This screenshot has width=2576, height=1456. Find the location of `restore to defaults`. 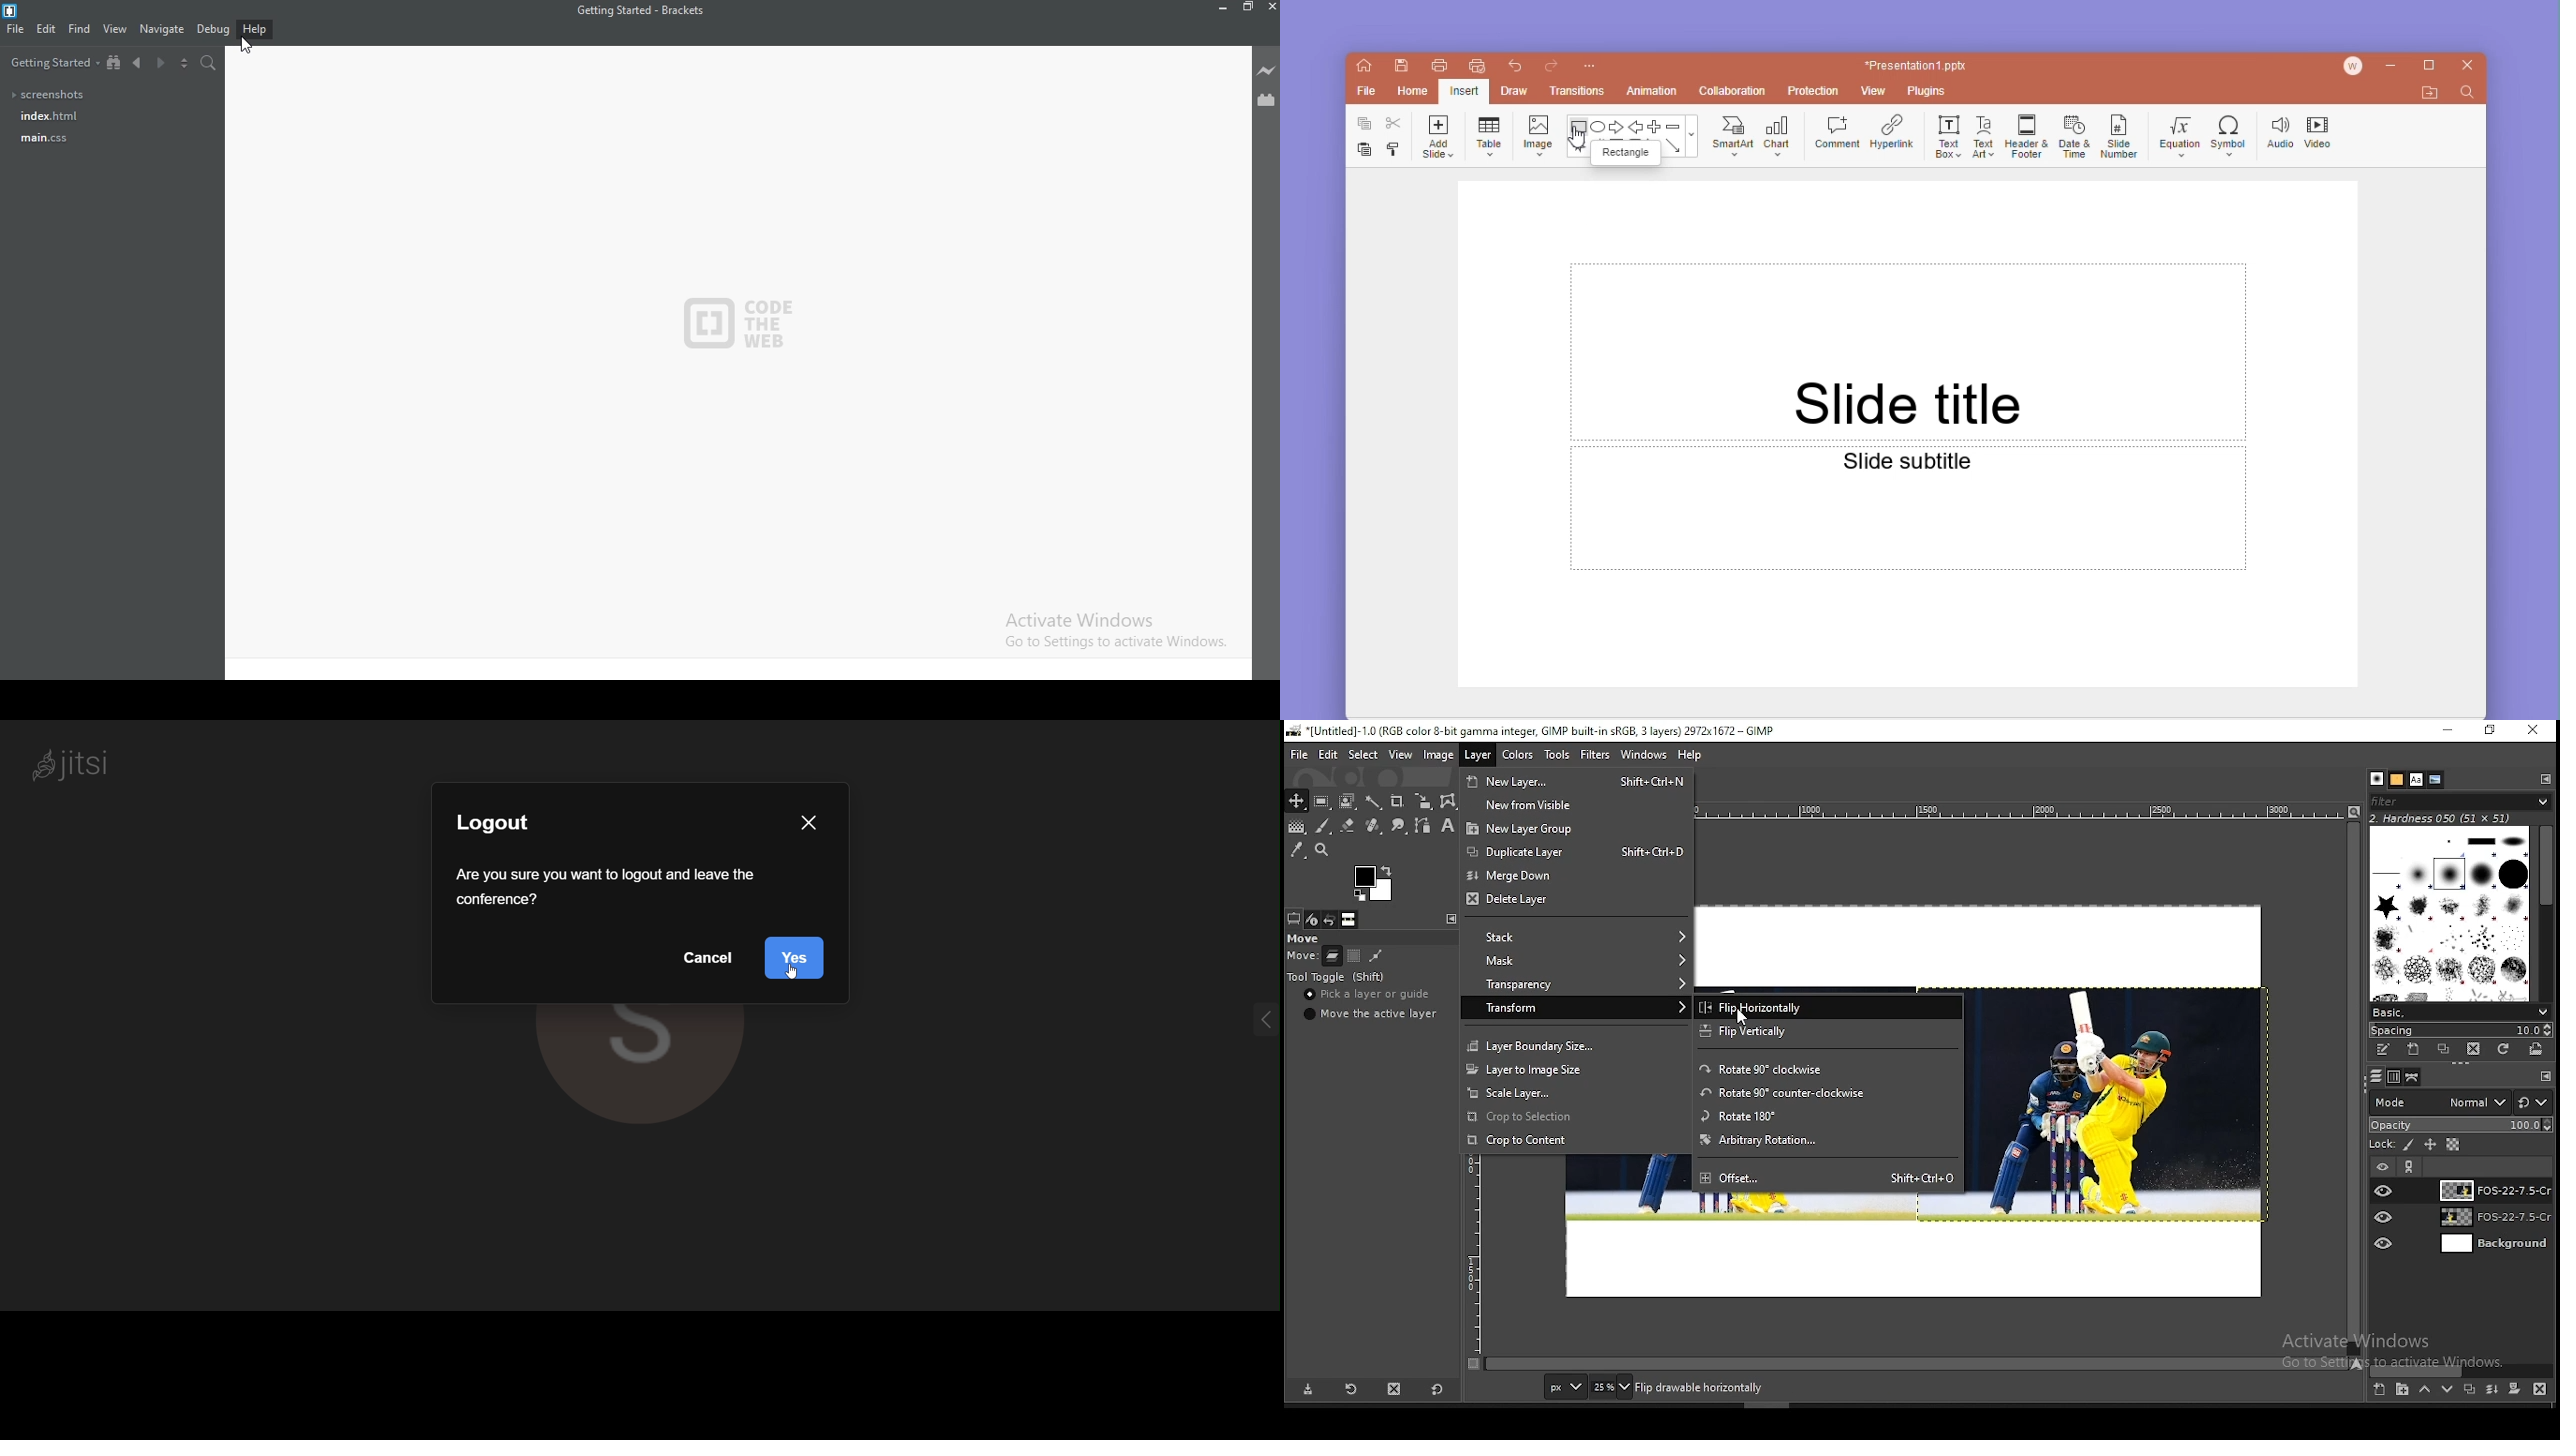

restore to defaults is located at coordinates (1439, 1388).